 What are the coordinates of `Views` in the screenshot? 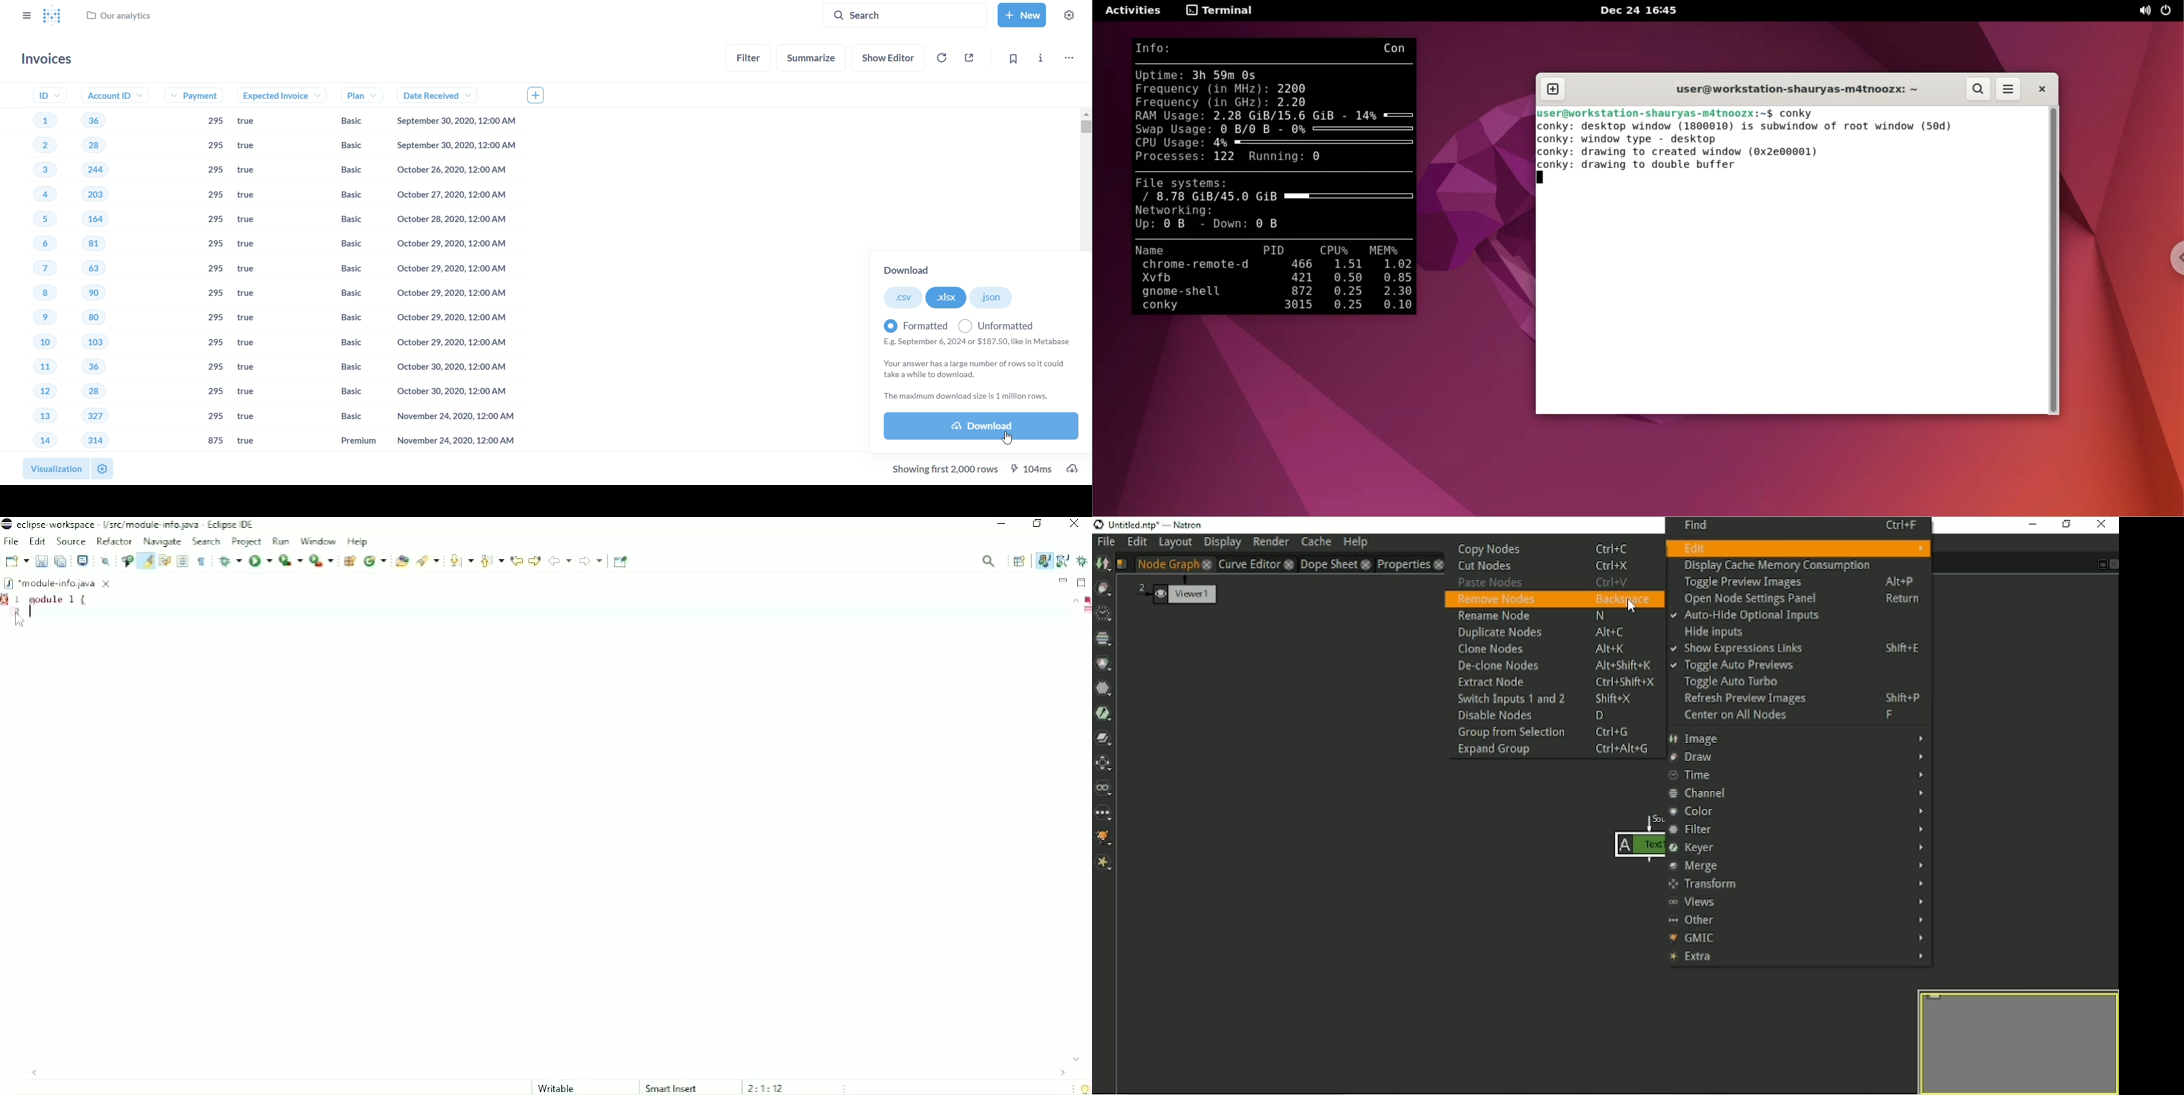 It's located at (1105, 788).